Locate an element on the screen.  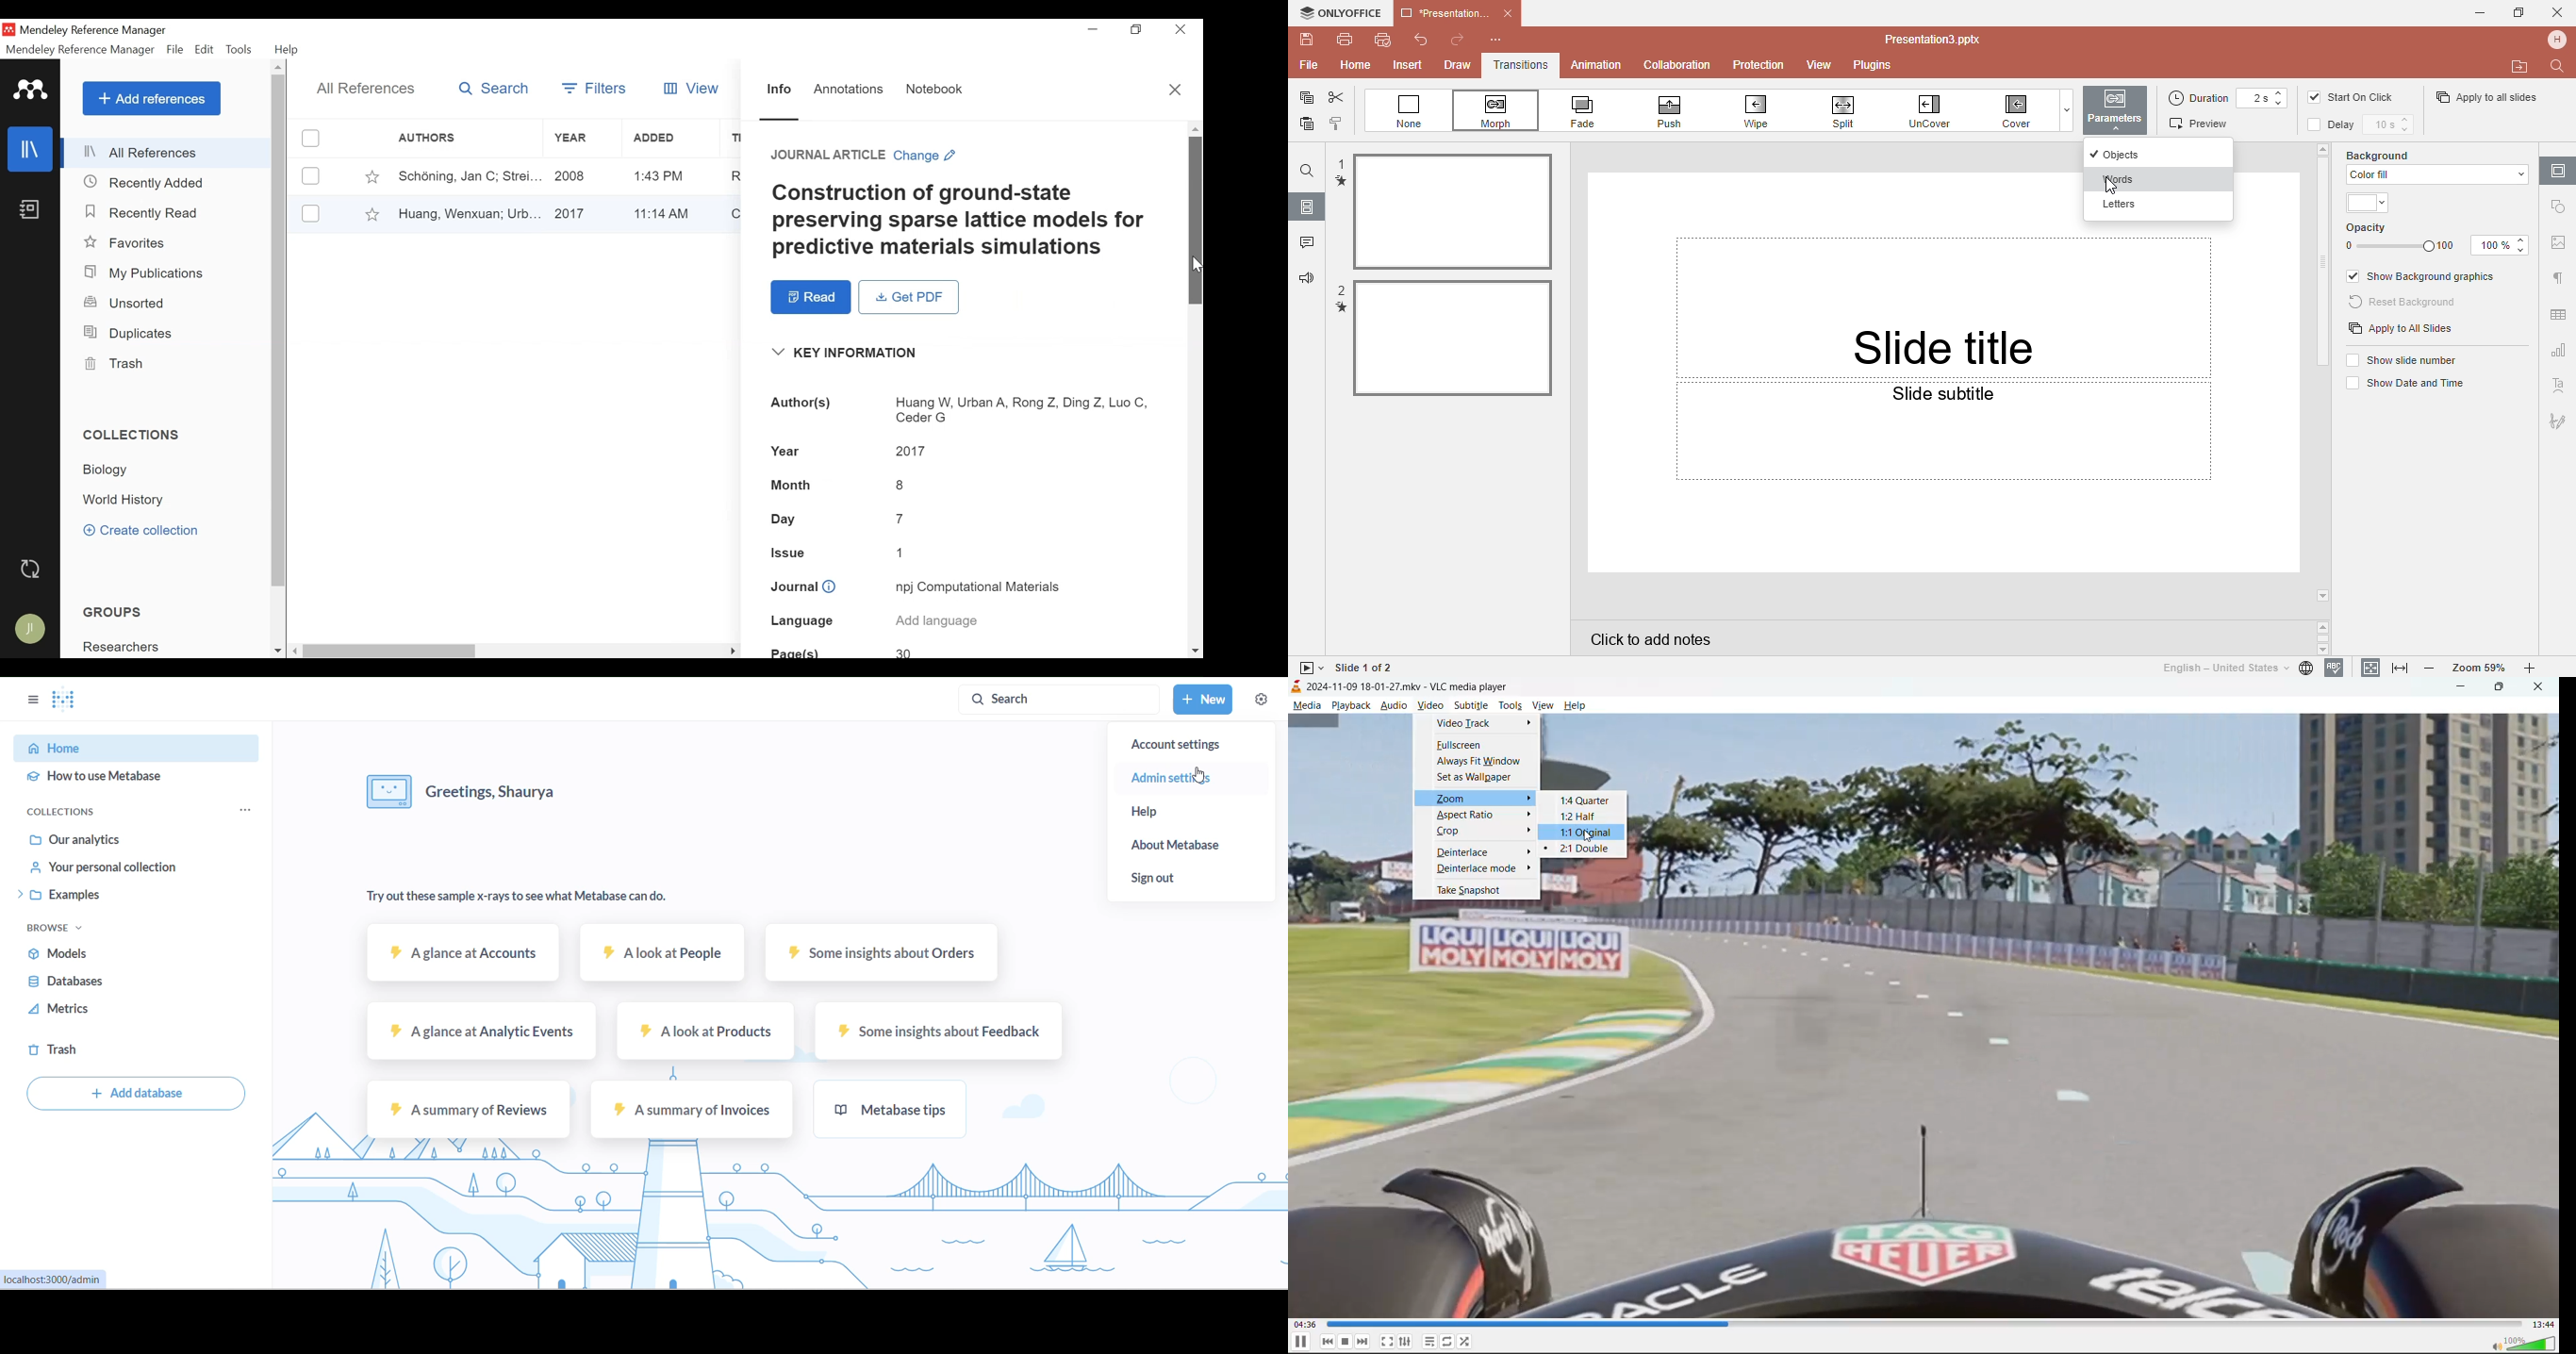
Cut is located at coordinates (1337, 98).